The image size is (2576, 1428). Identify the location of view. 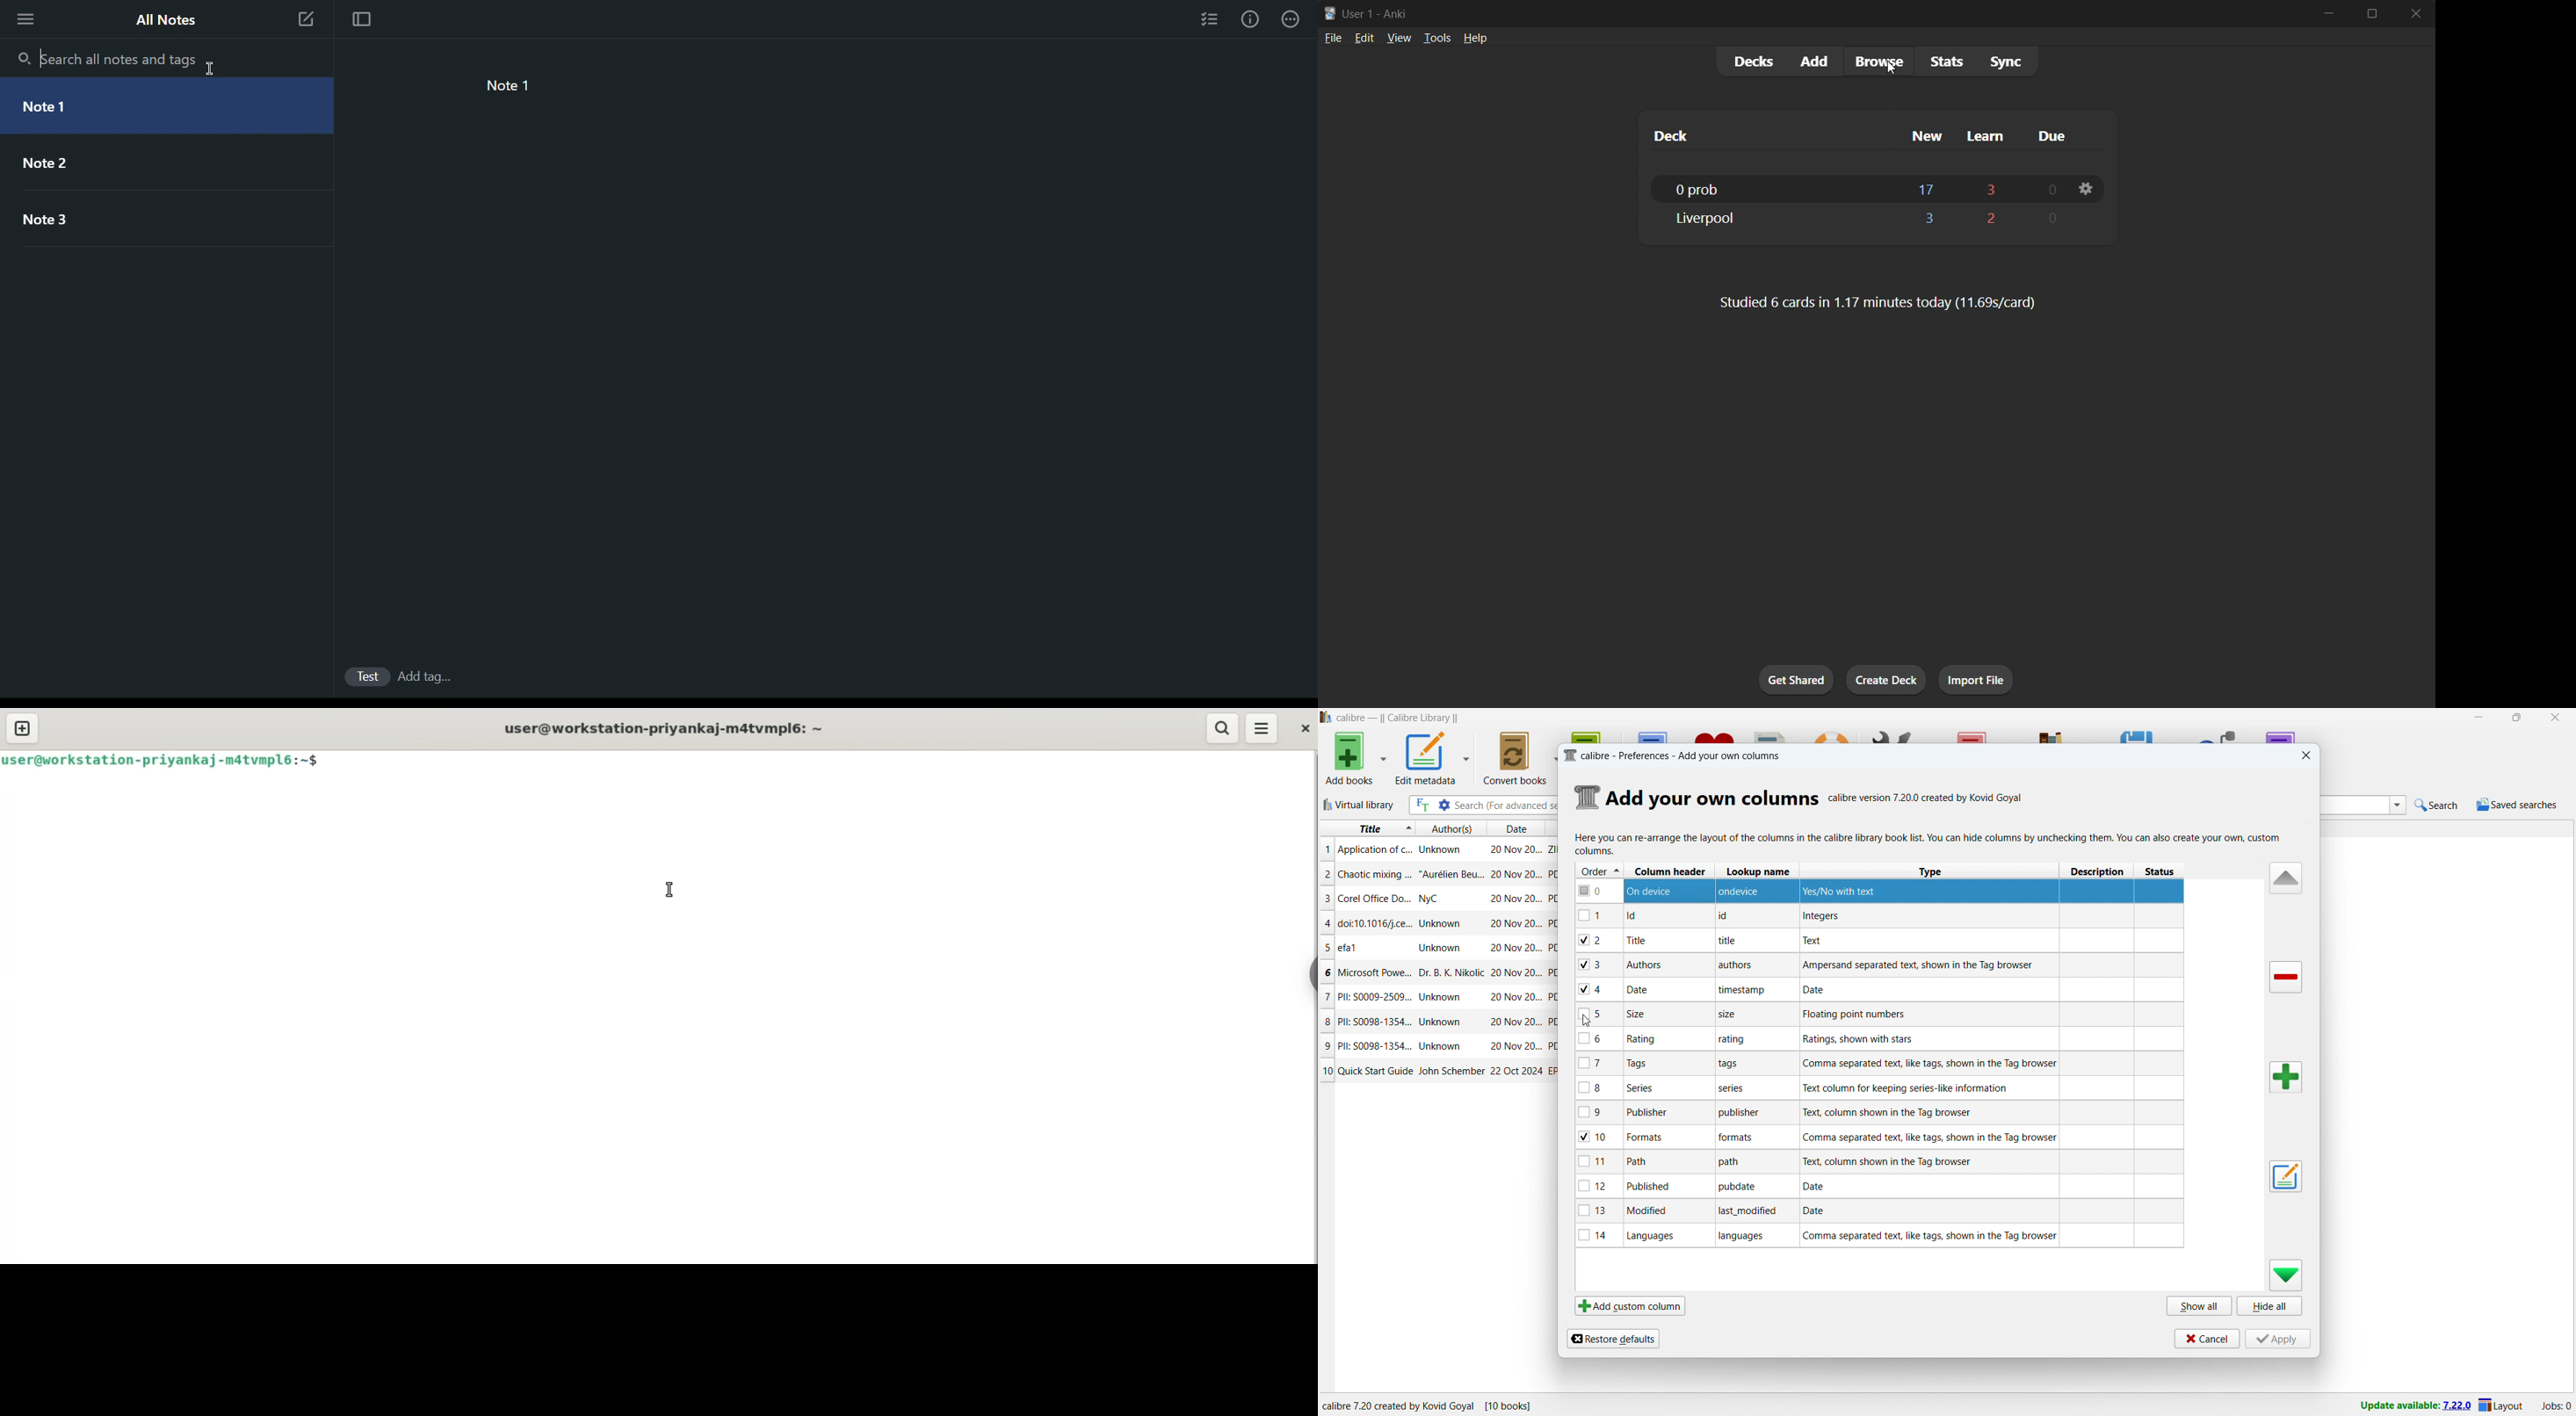
(1400, 37).